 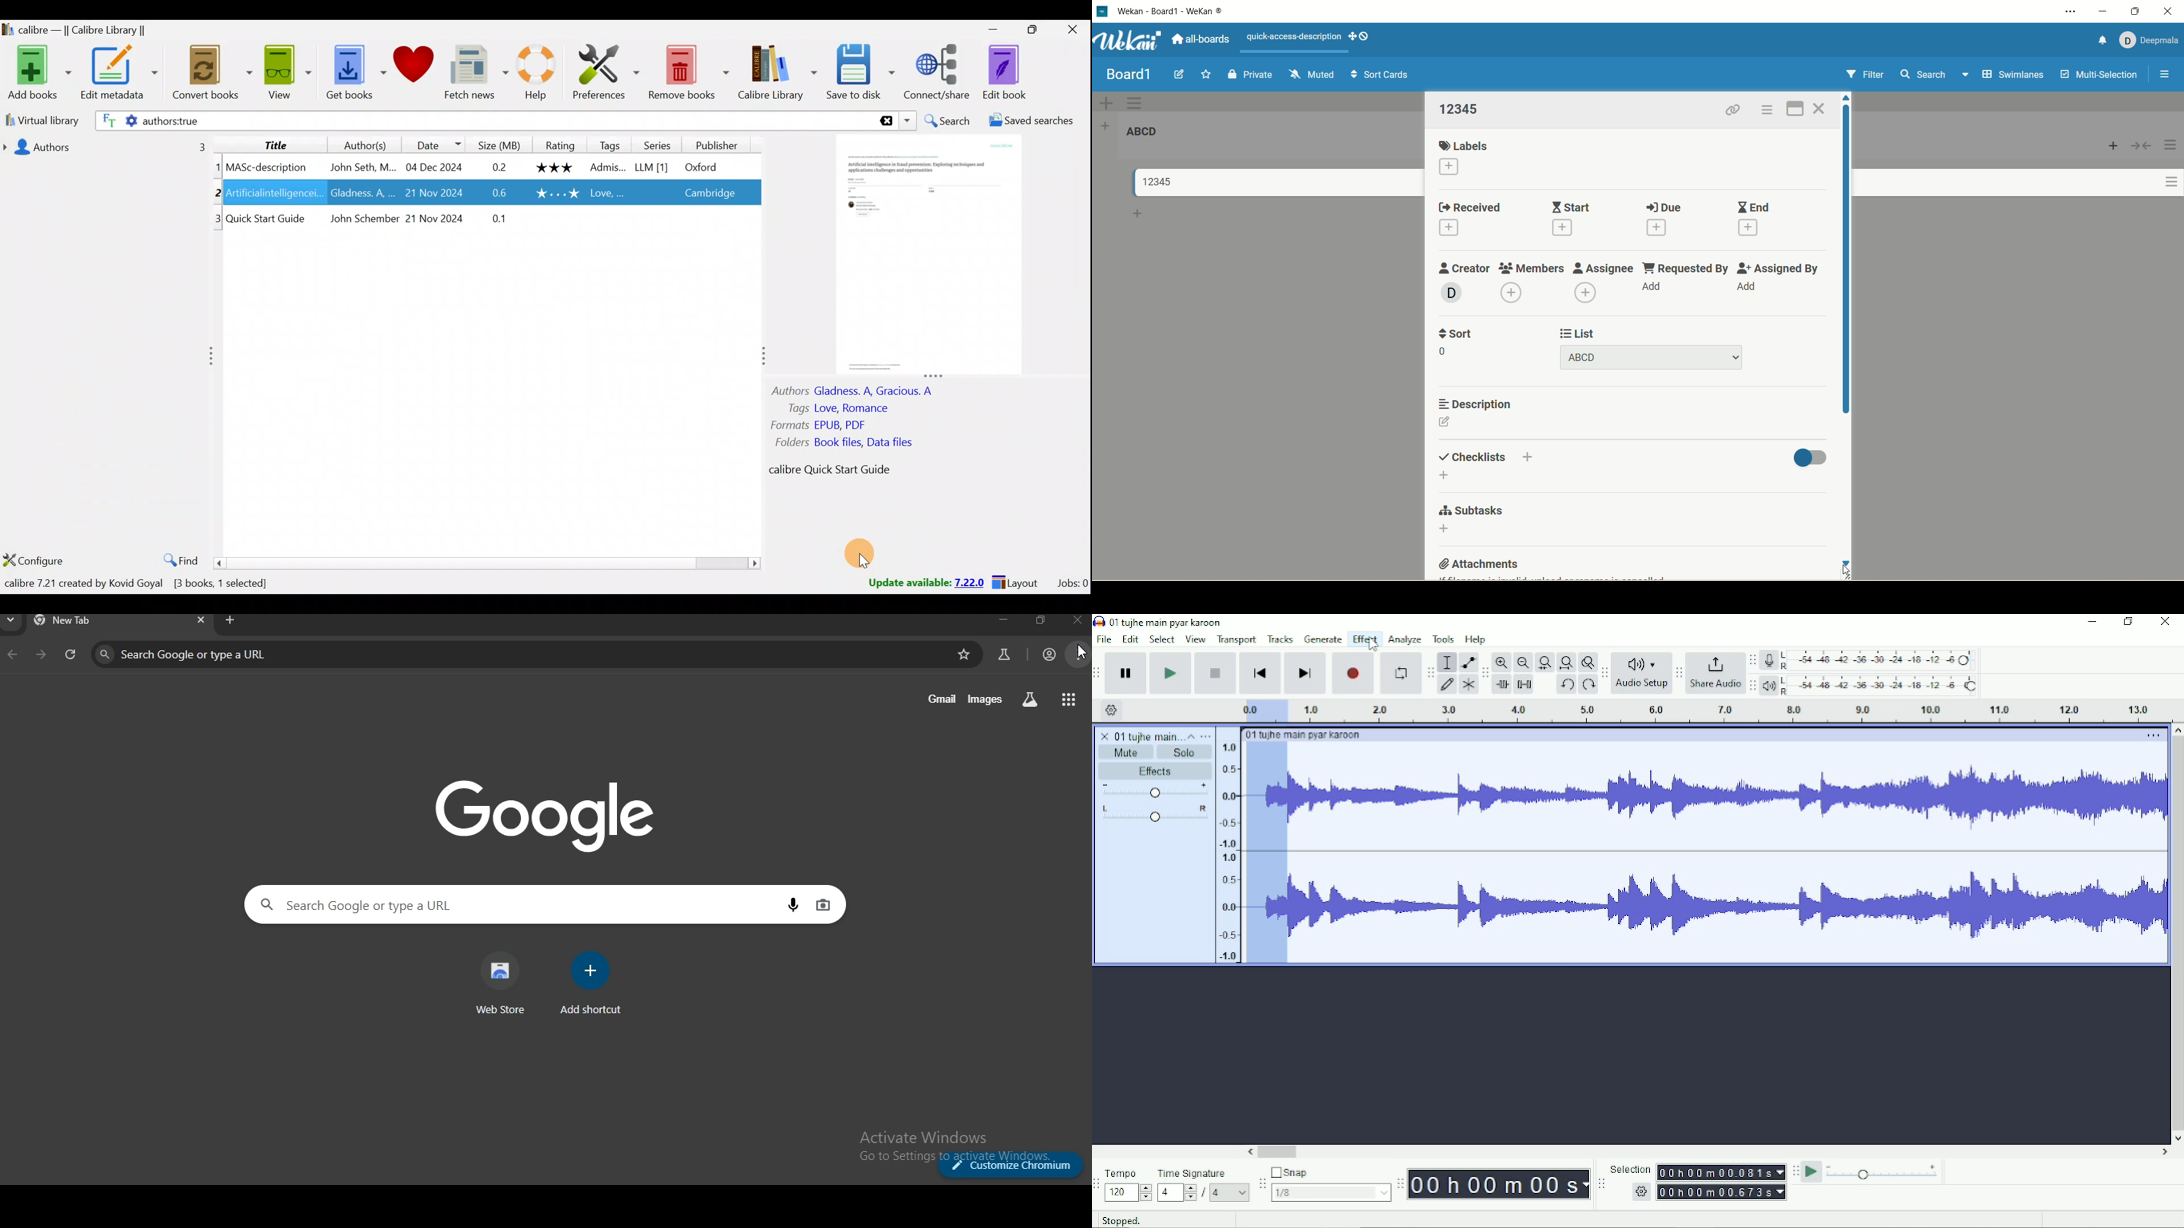 I want to click on Zoom In, so click(x=1503, y=662).